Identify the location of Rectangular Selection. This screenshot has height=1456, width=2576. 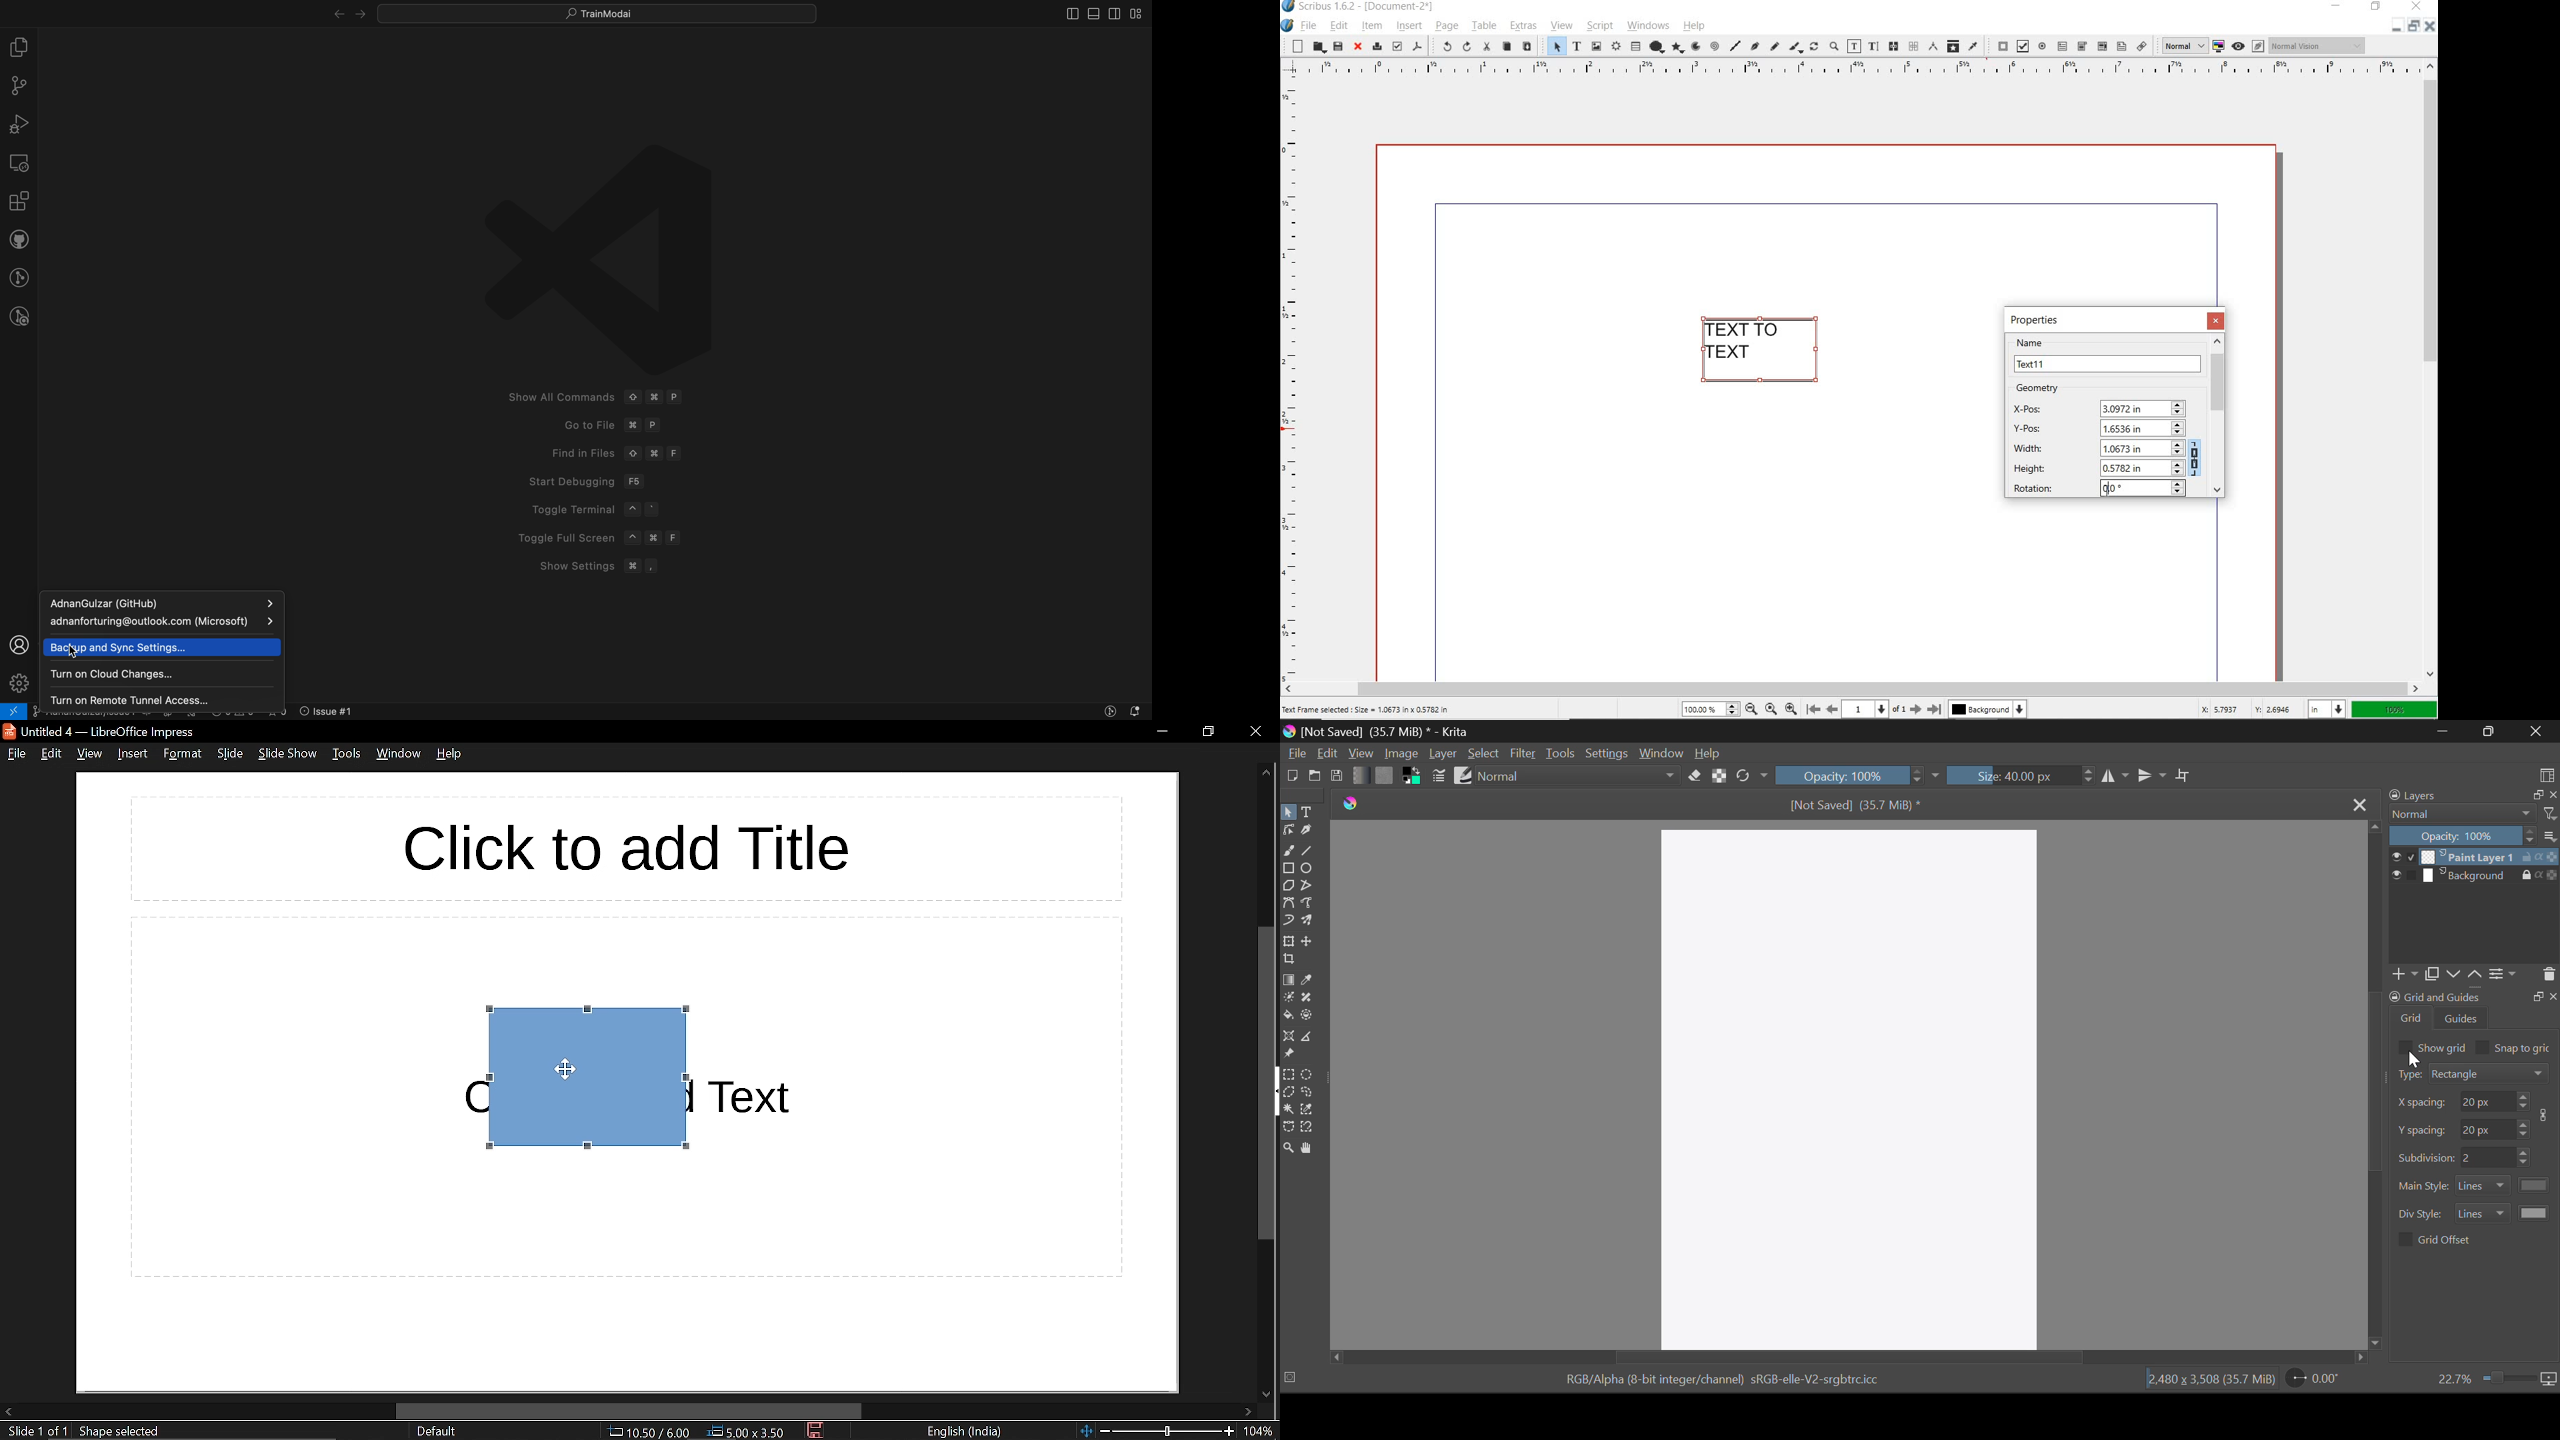
(1289, 1077).